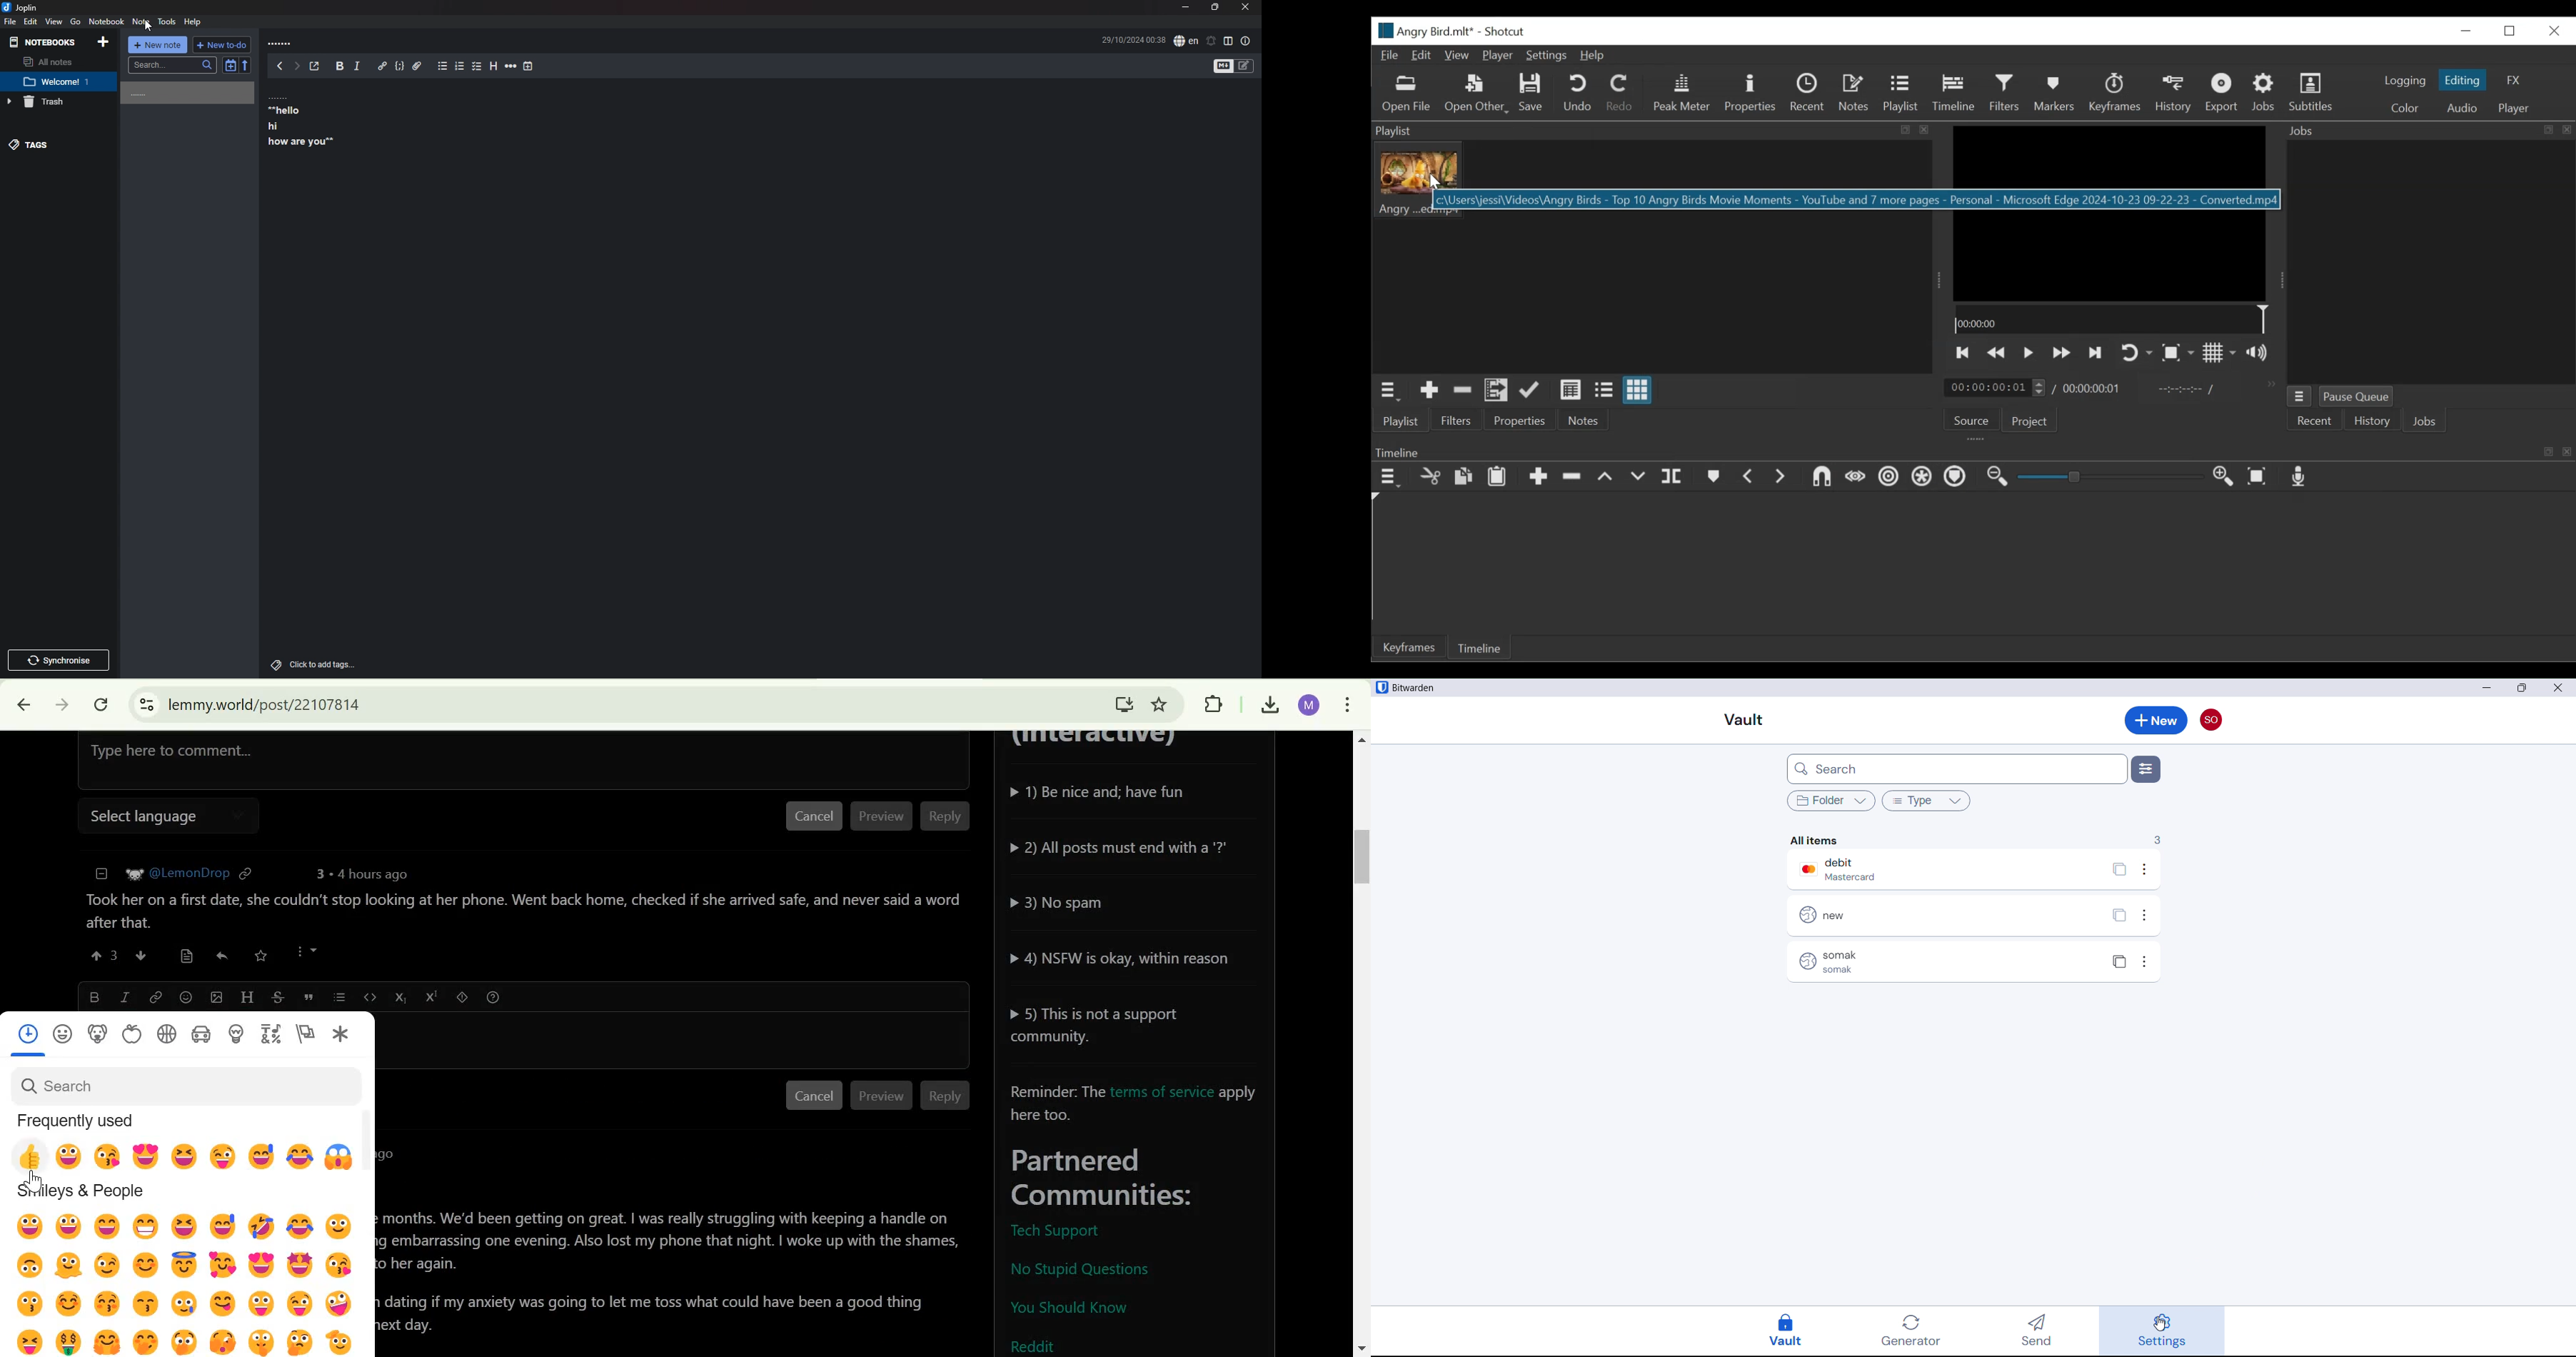  I want to click on tags, so click(43, 147).